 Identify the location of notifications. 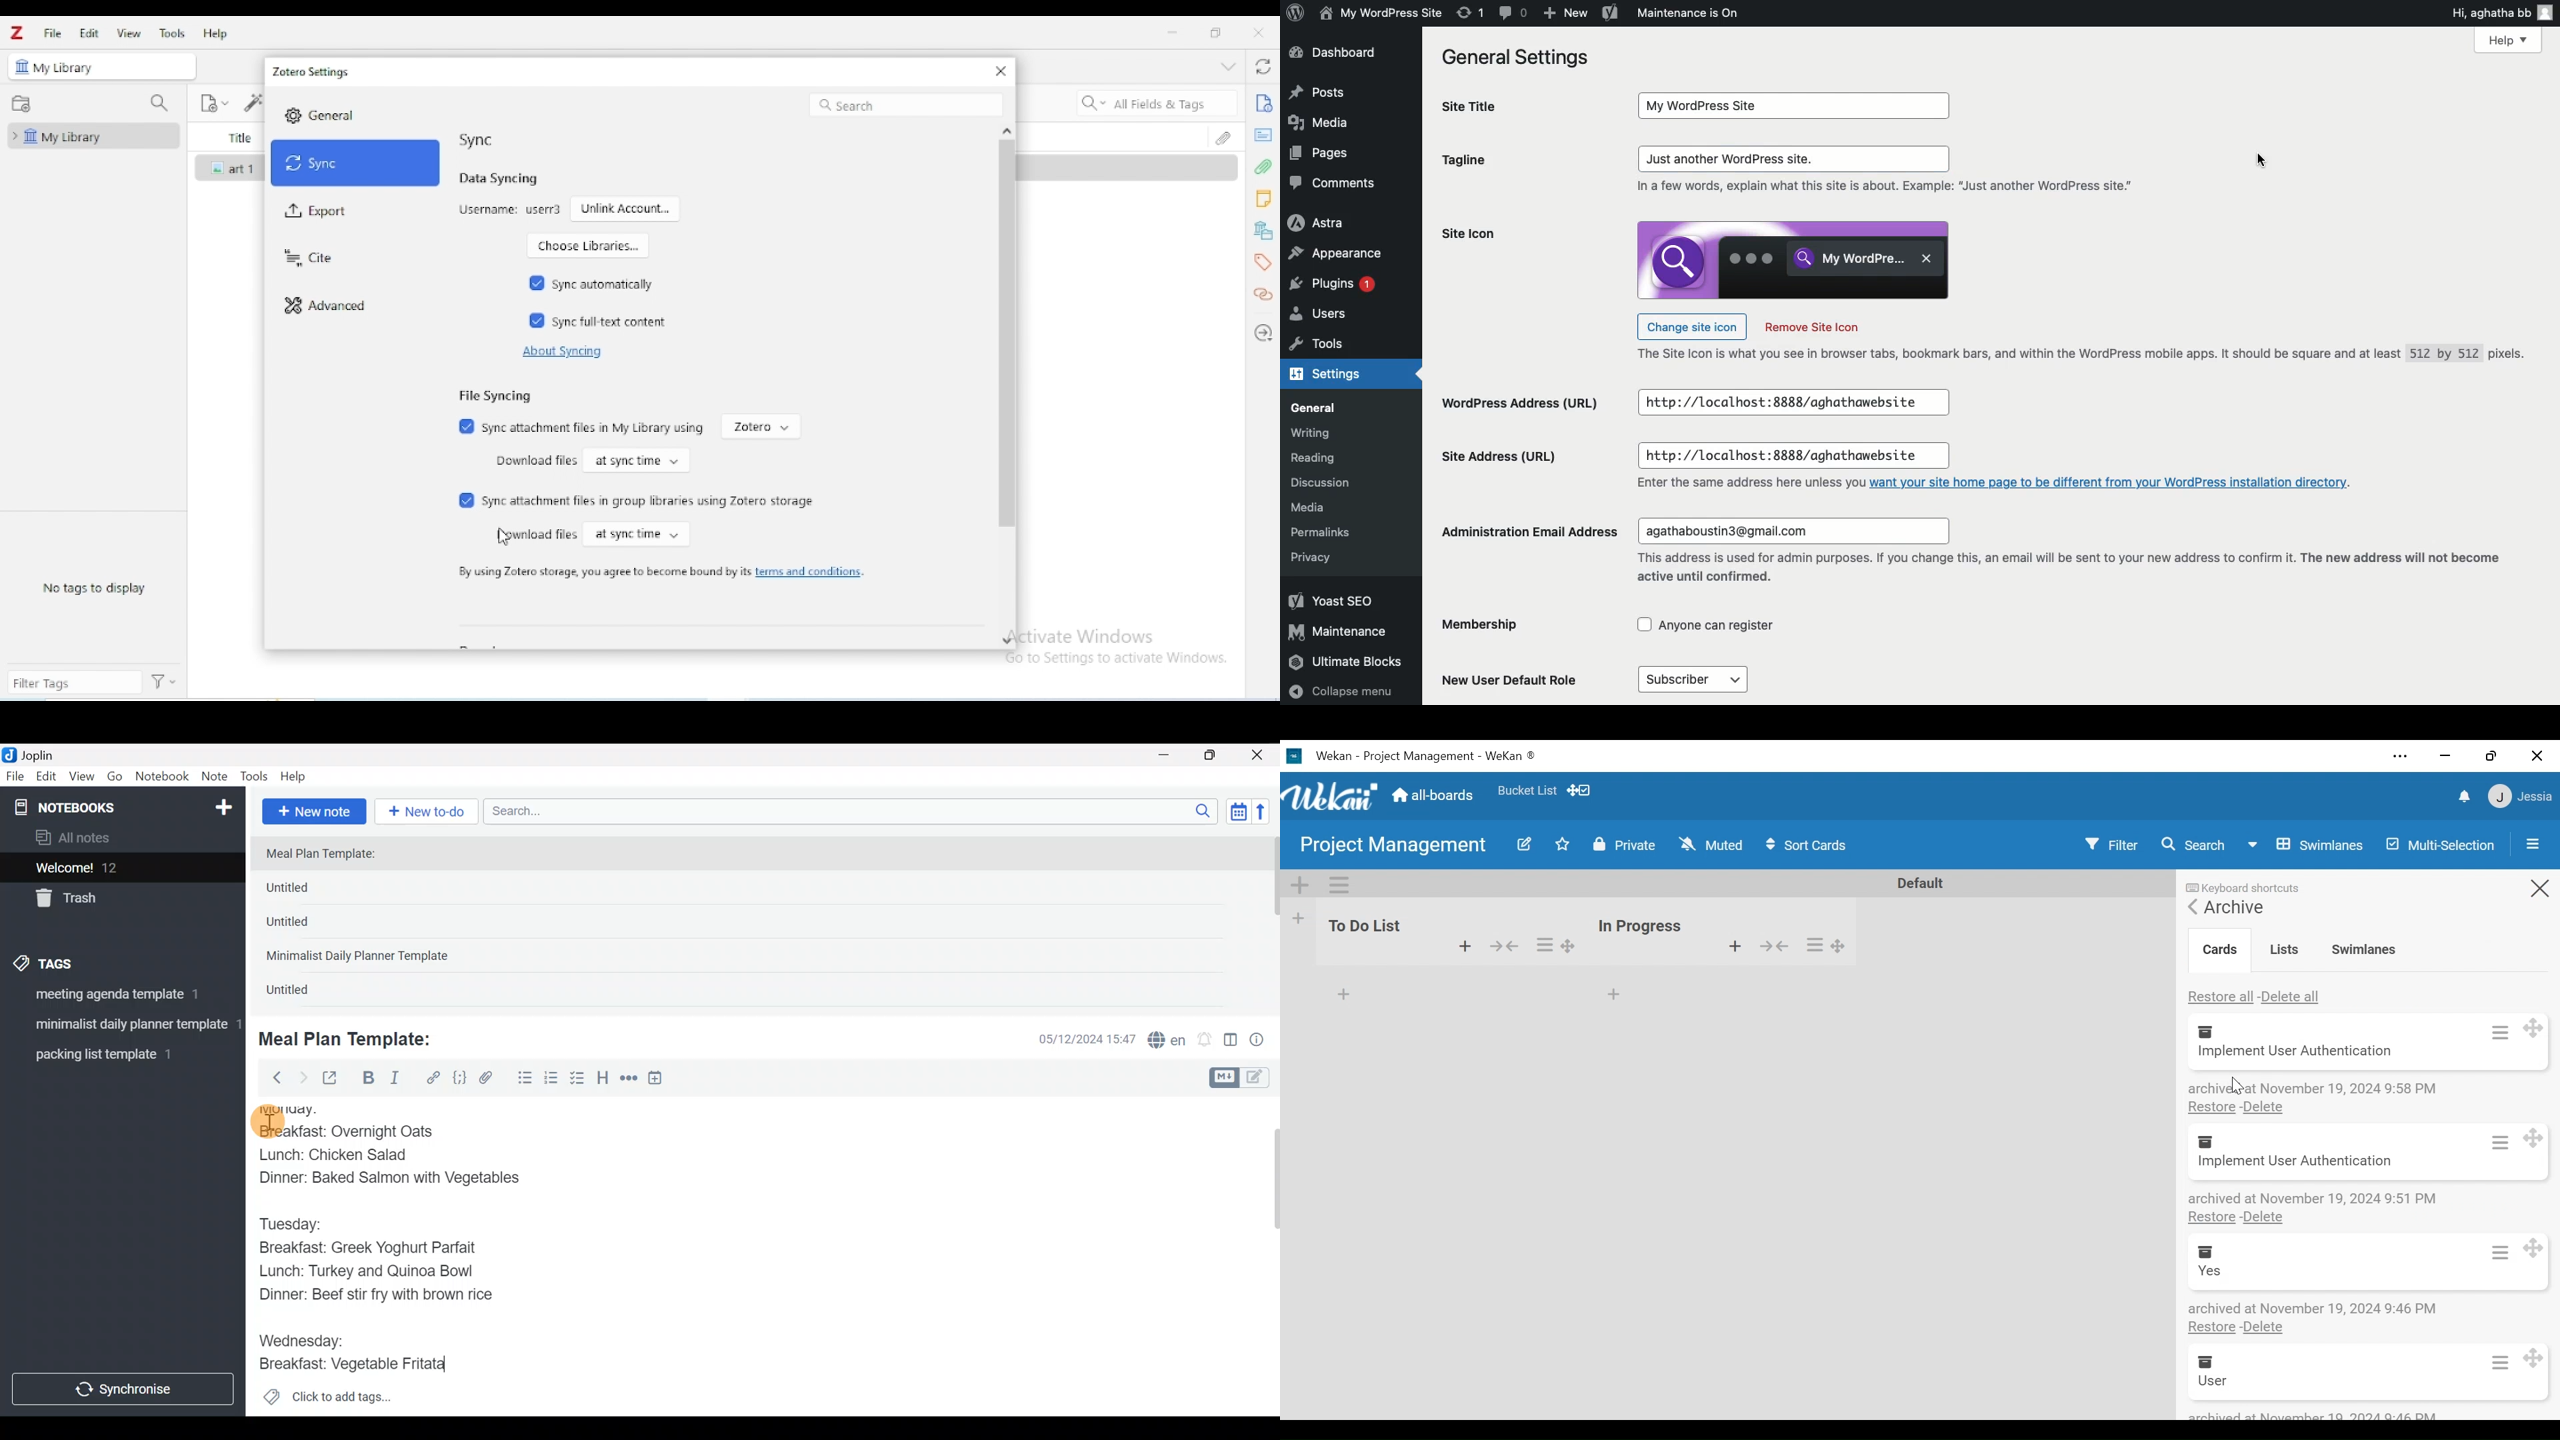
(2462, 797).